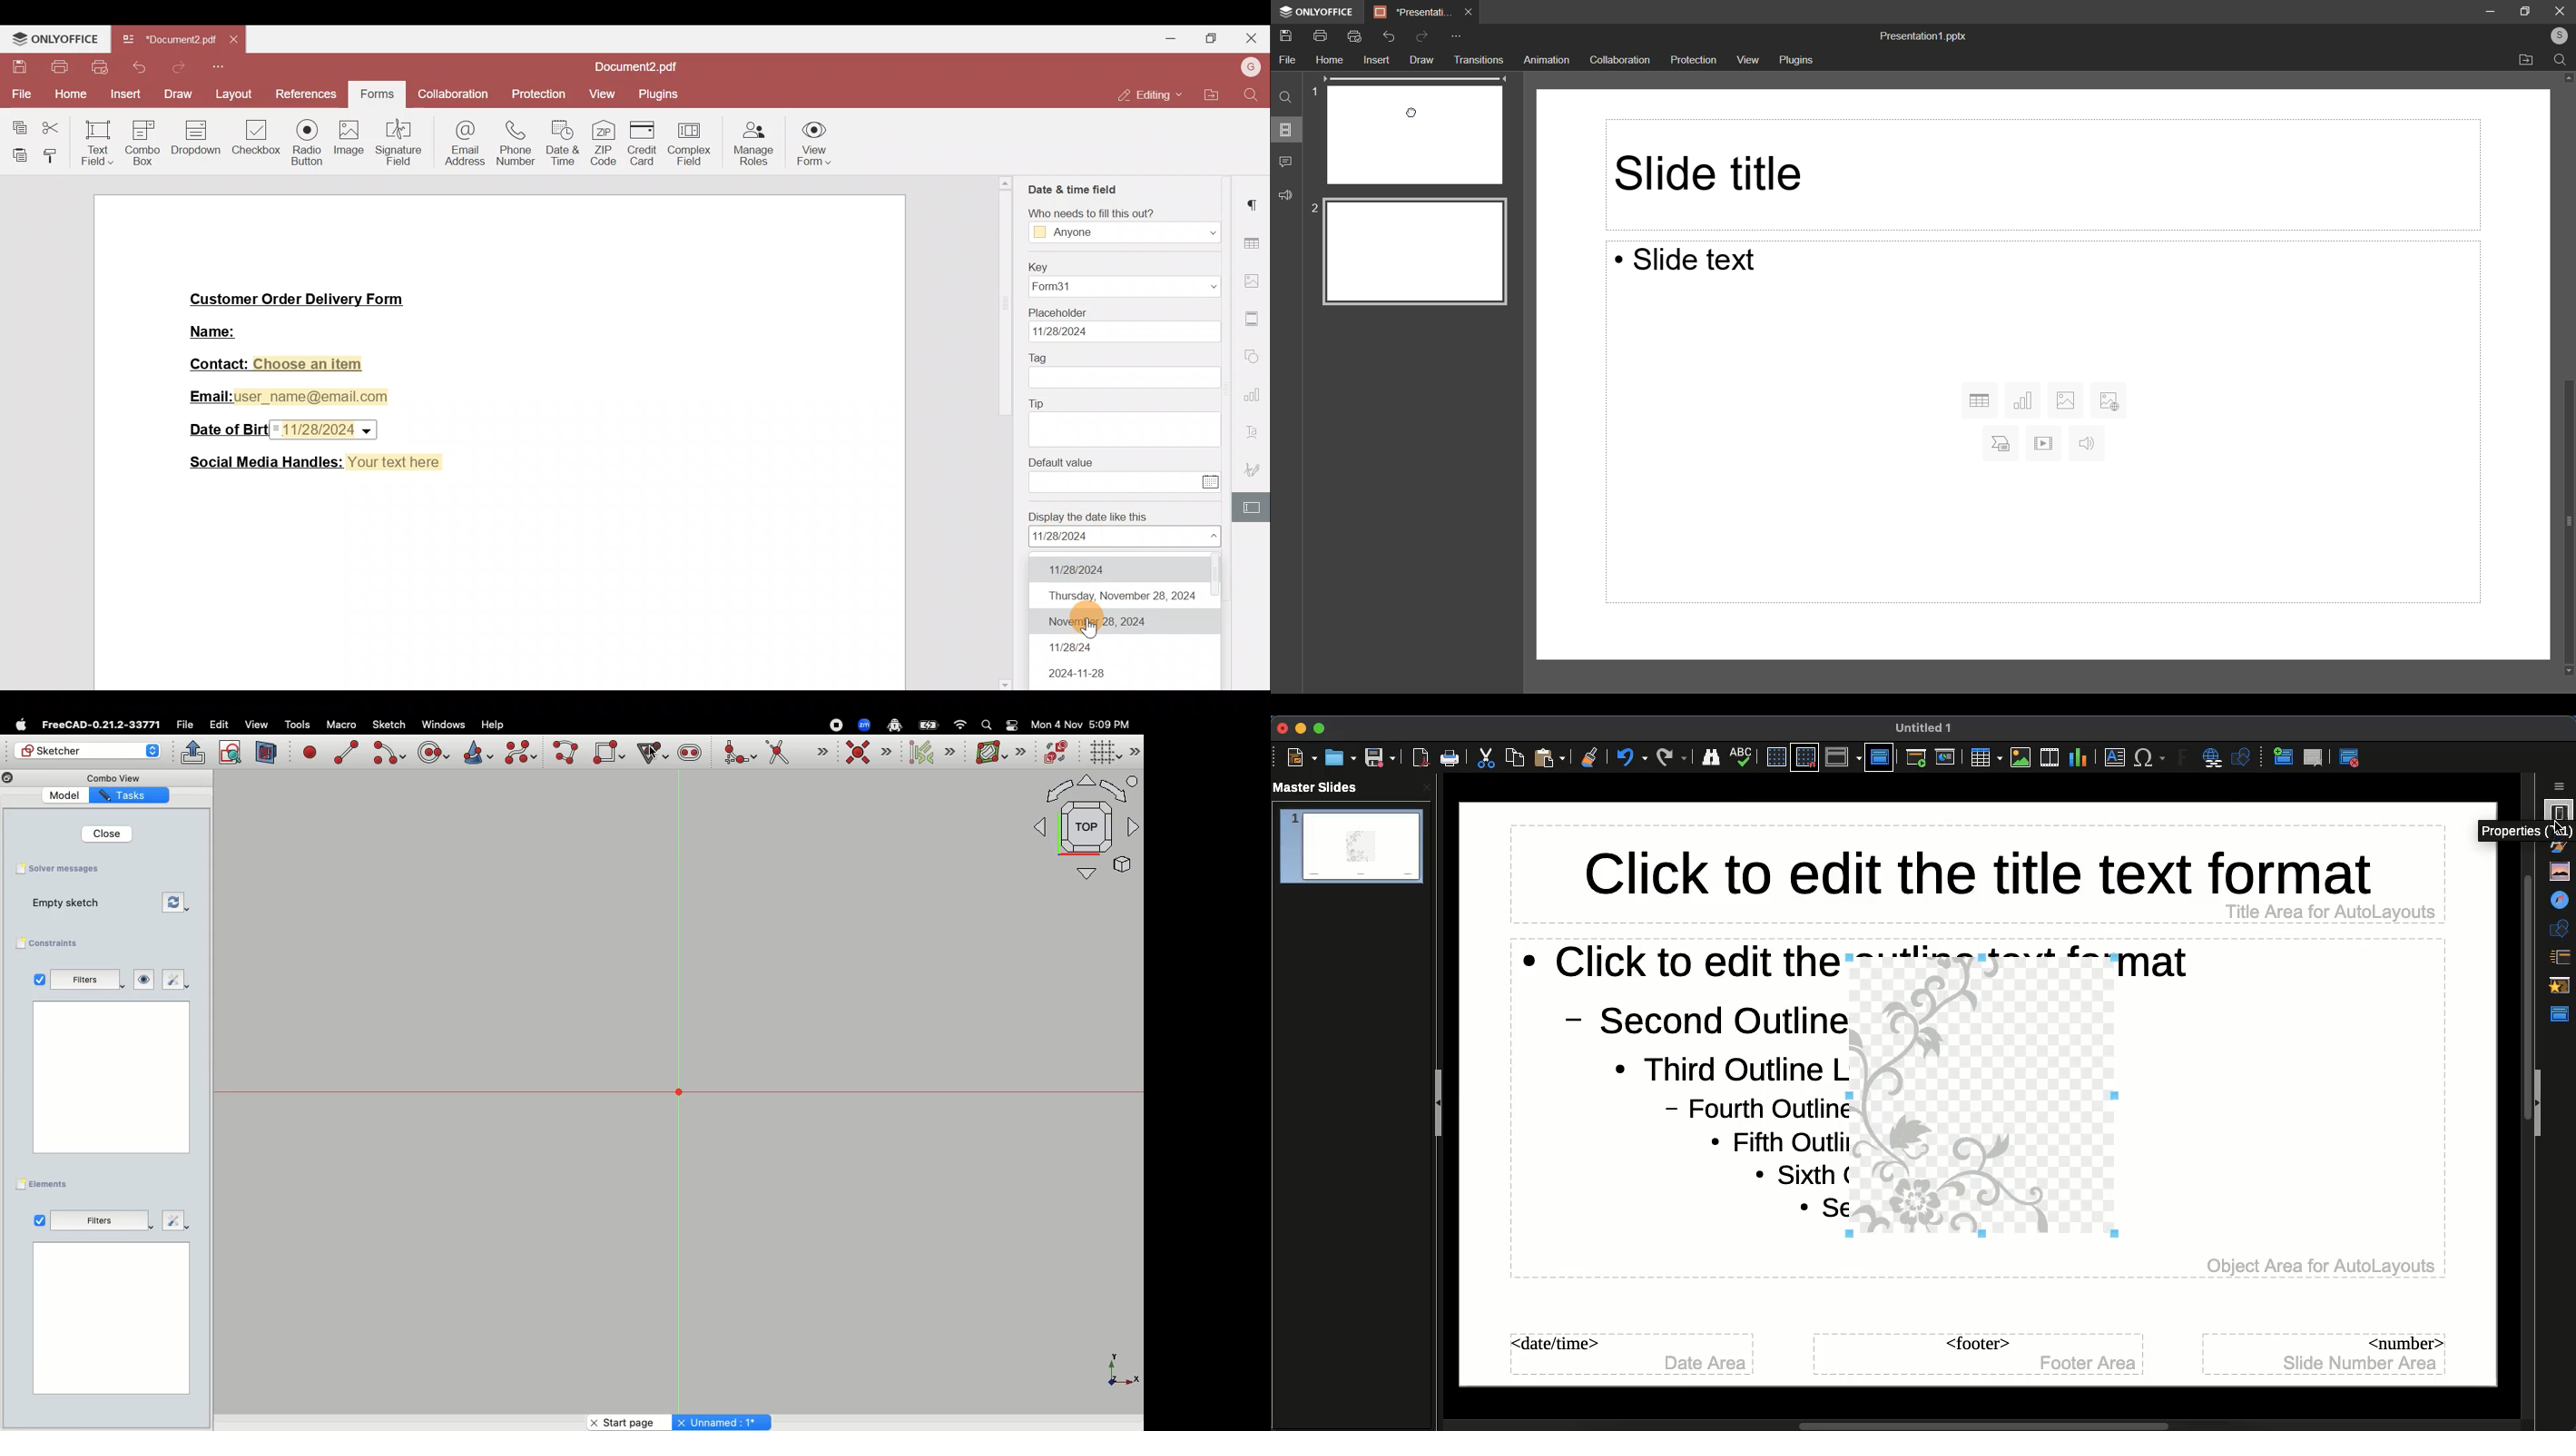 This screenshot has height=1456, width=2576. What do you see at coordinates (1127, 431) in the screenshot?
I see `tip` at bounding box center [1127, 431].